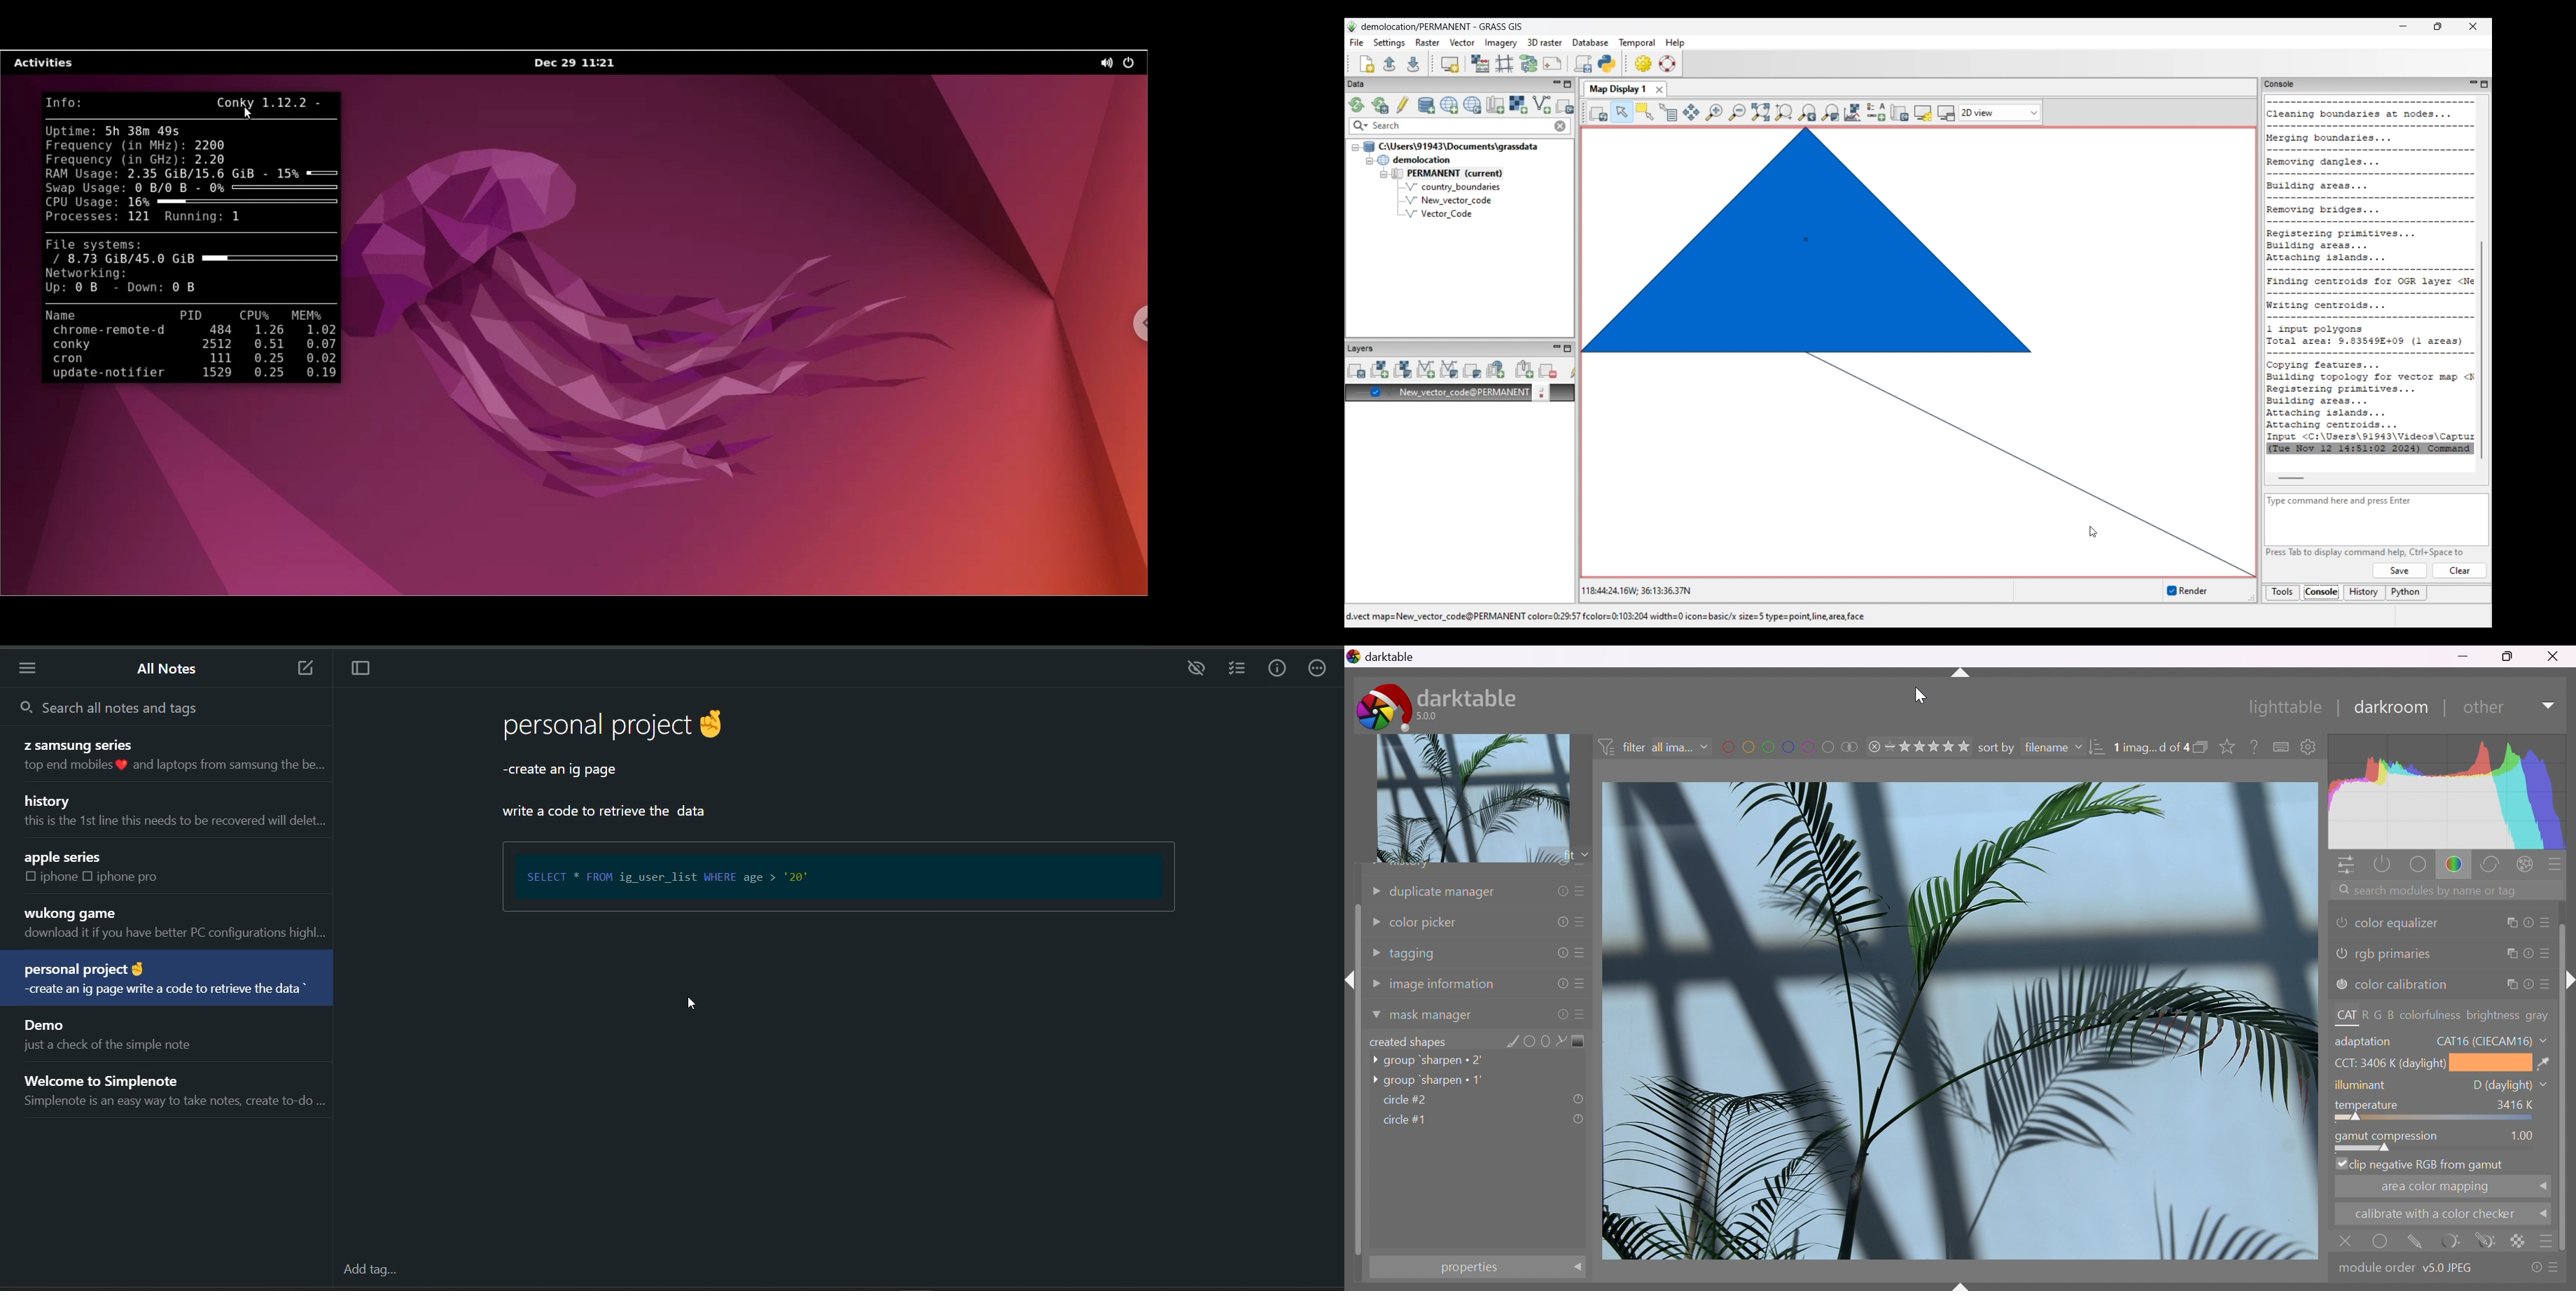  What do you see at coordinates (2444, 1064) in the screenshot?
I see `CCT` at bounding box center [2444, 1064].